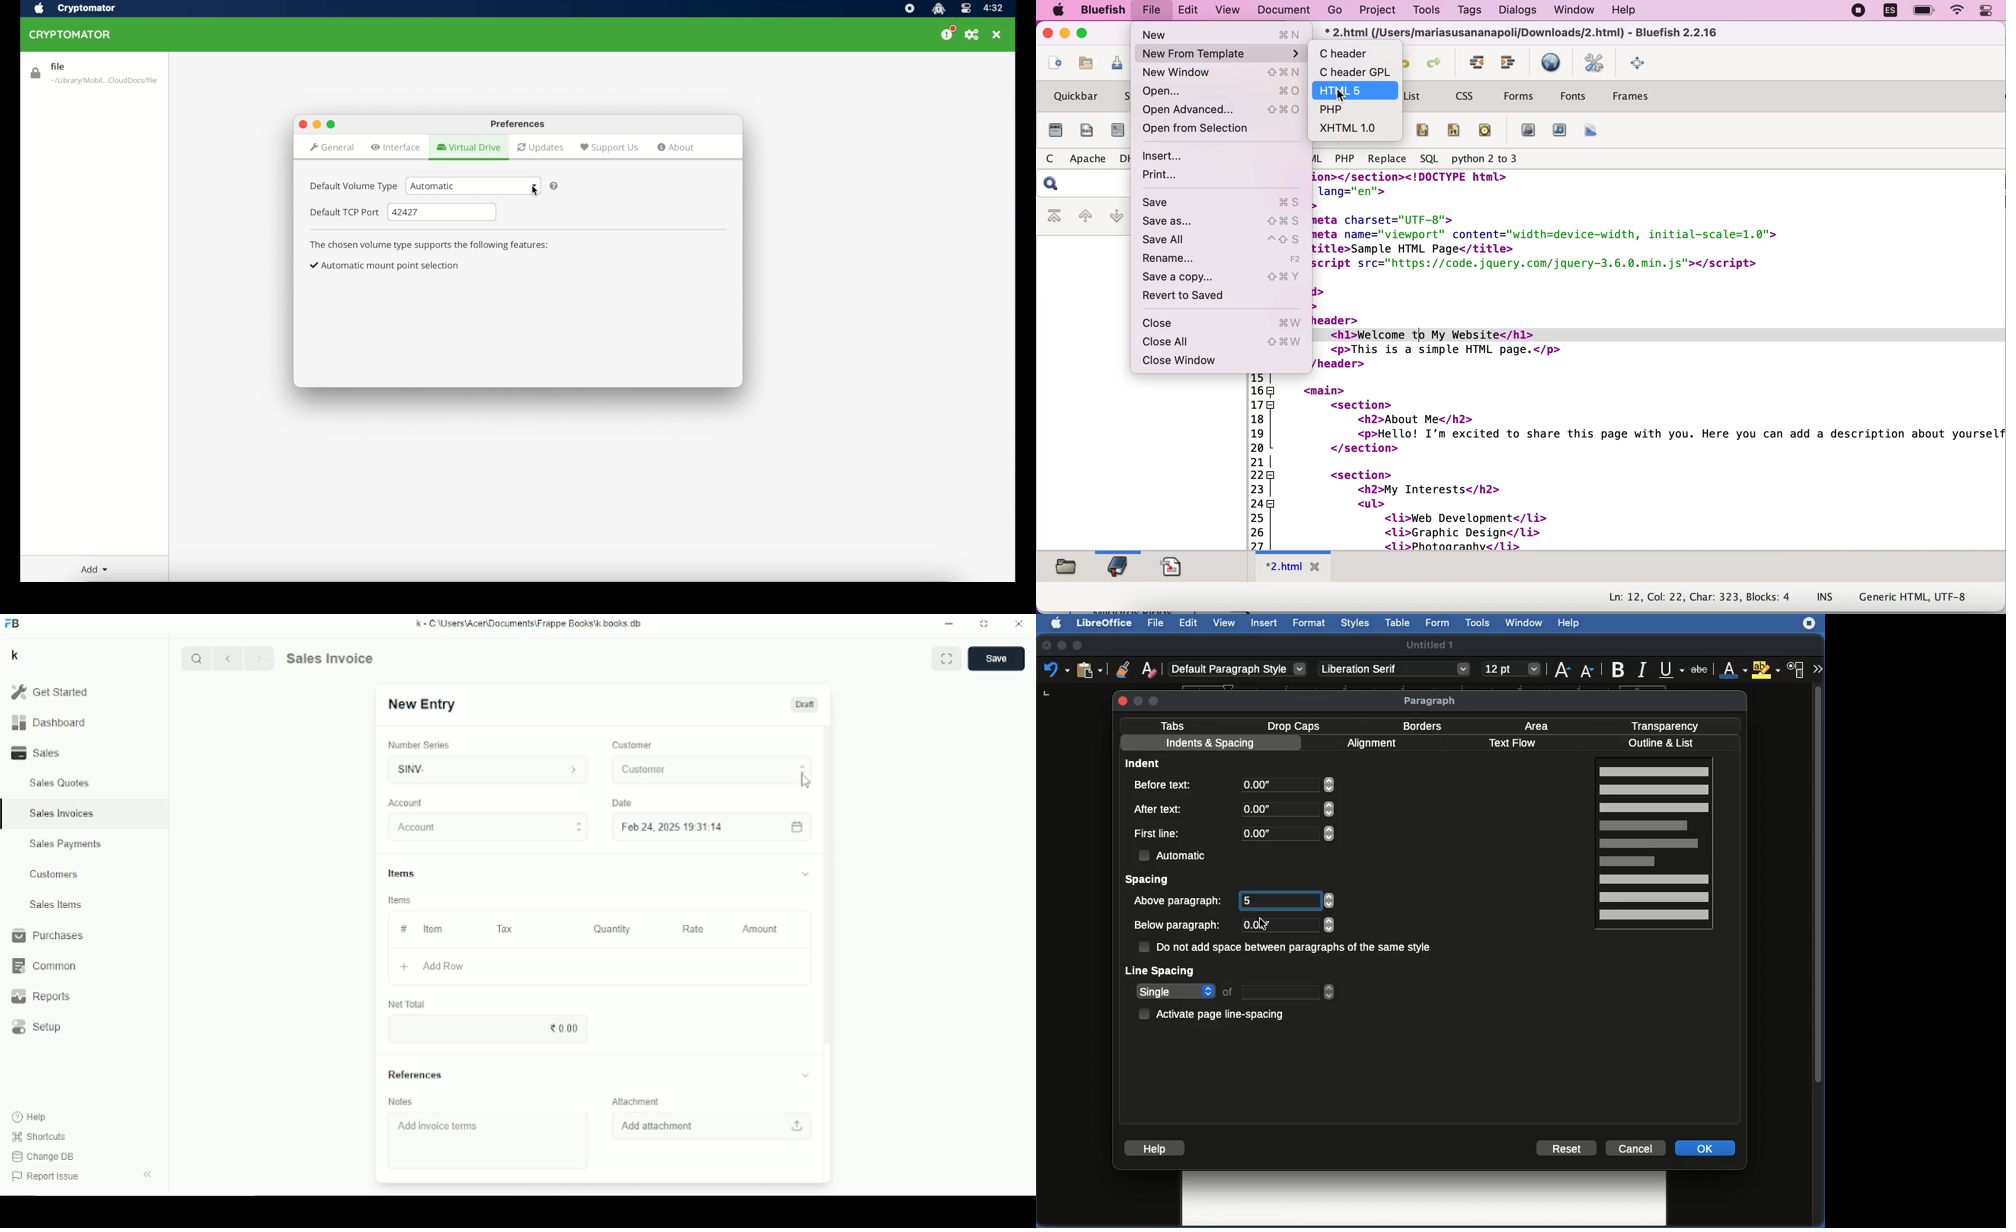 The width and height of the screenshot is (2016, 1232). Describe the element at coordinates (1159, 834) in the screenshot. I see `First line` at that location.